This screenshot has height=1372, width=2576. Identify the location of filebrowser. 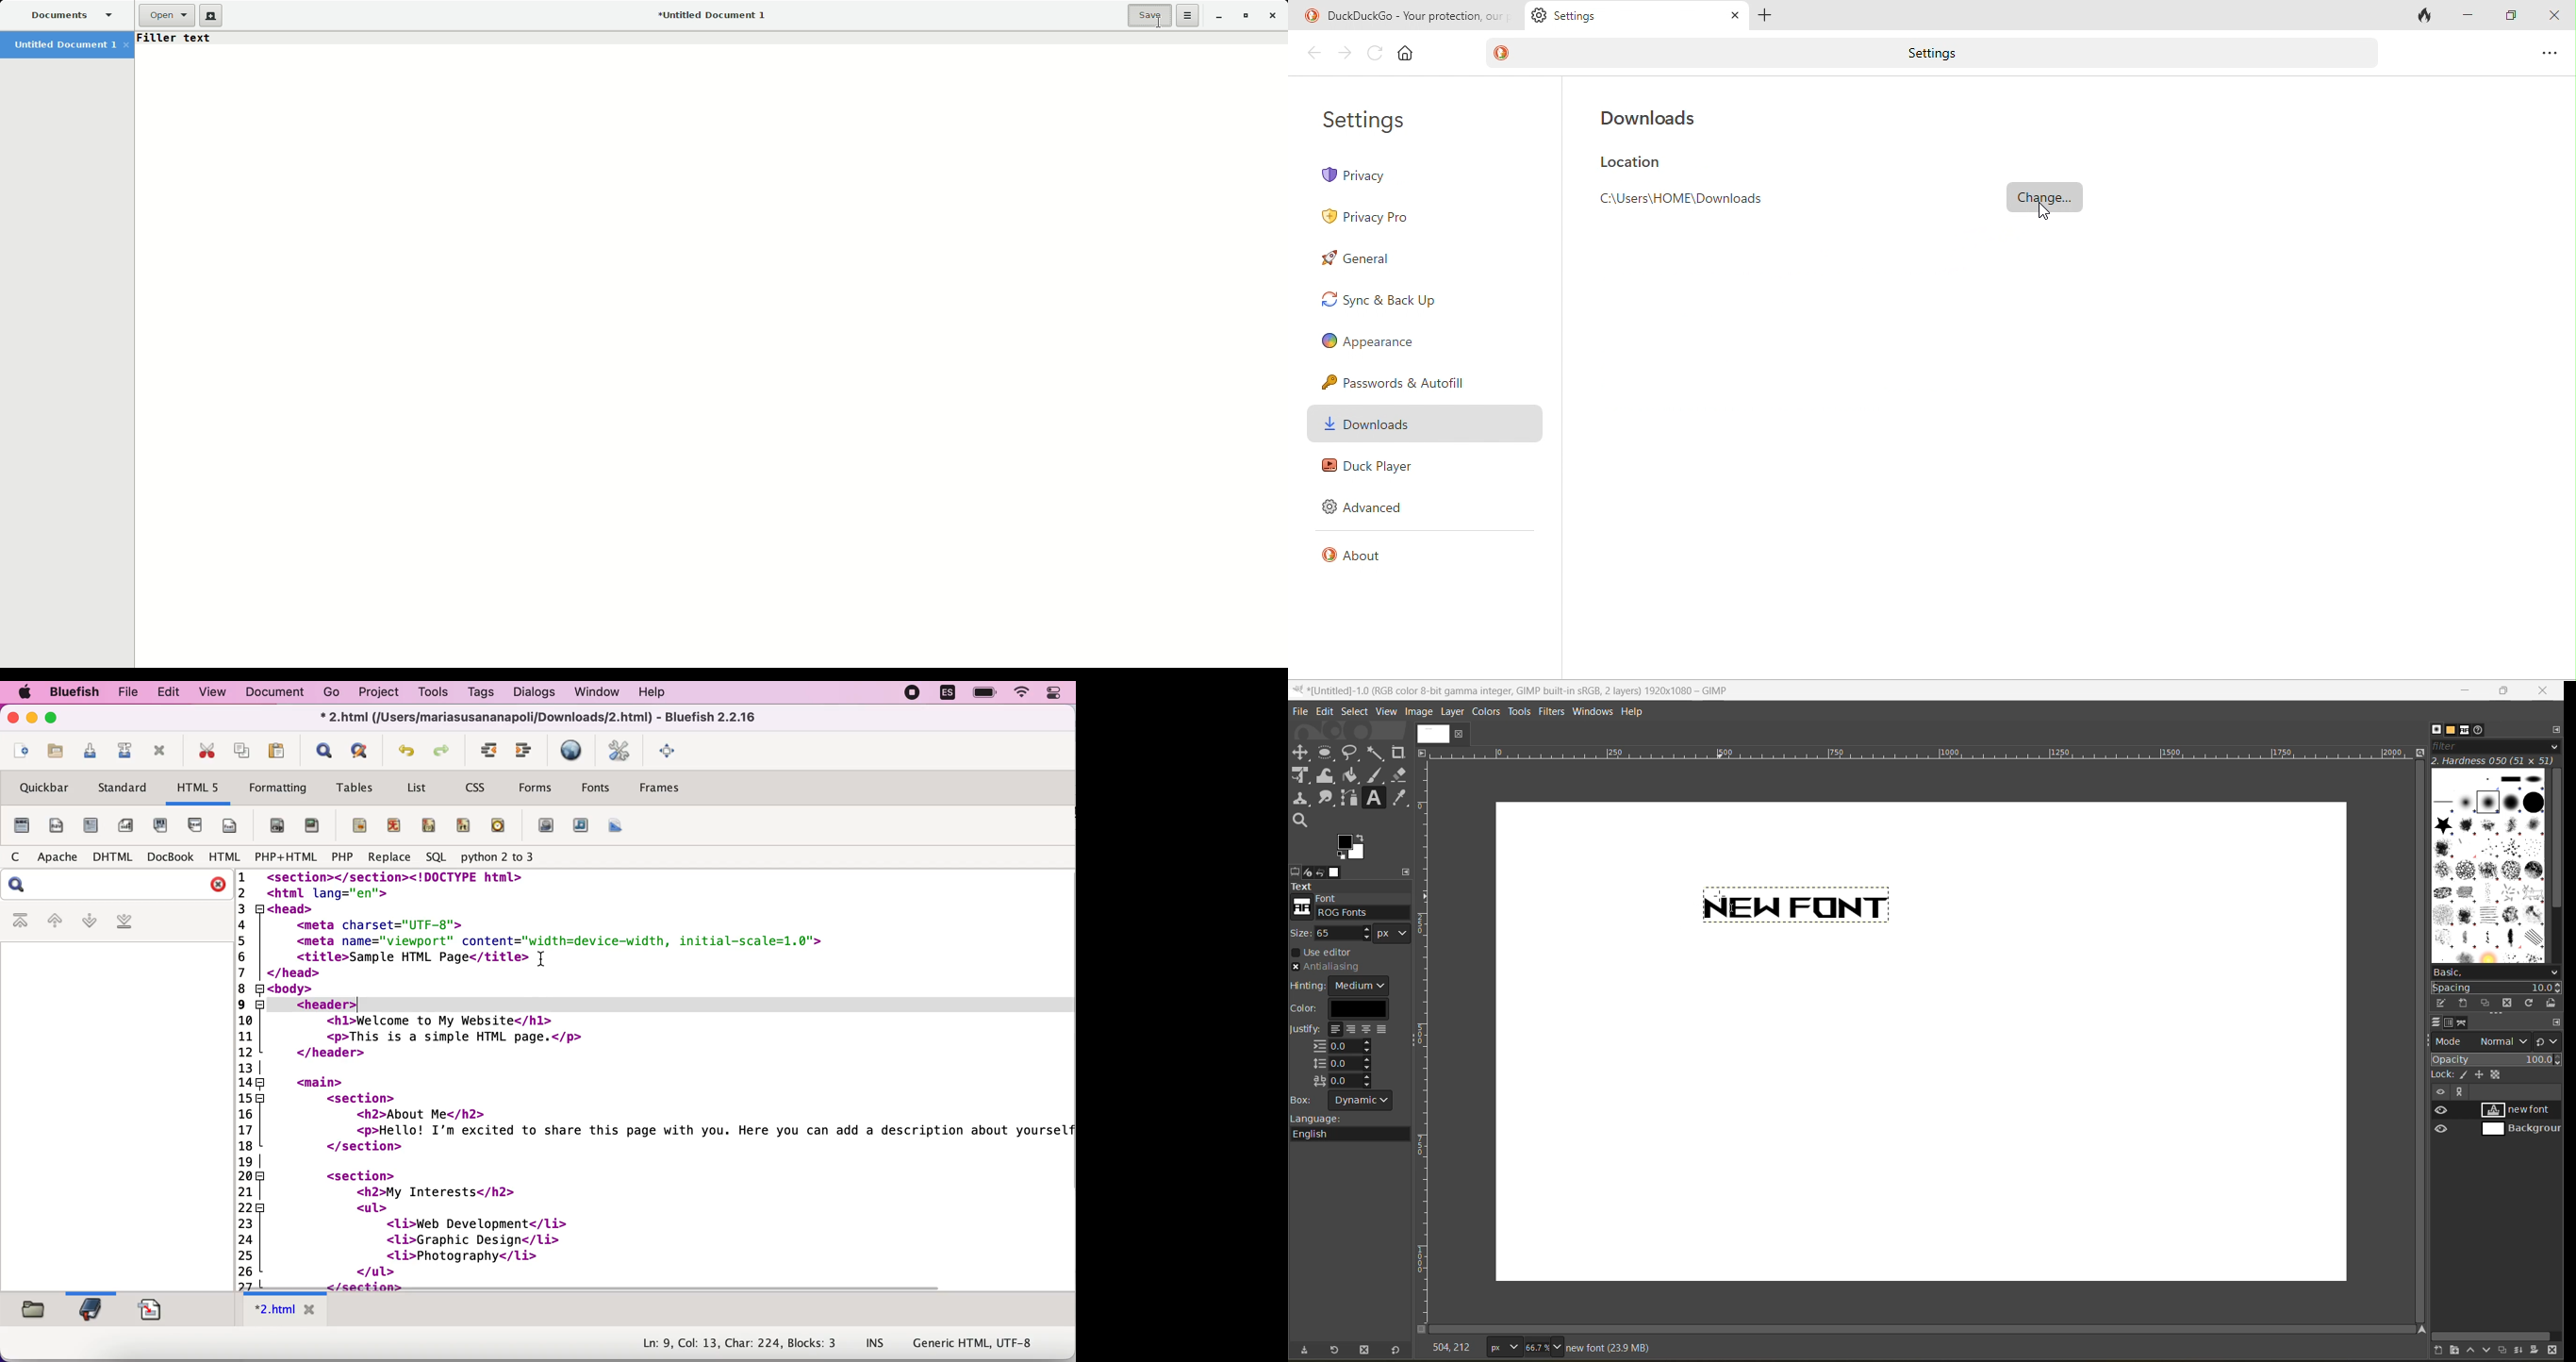
(32, 1313).